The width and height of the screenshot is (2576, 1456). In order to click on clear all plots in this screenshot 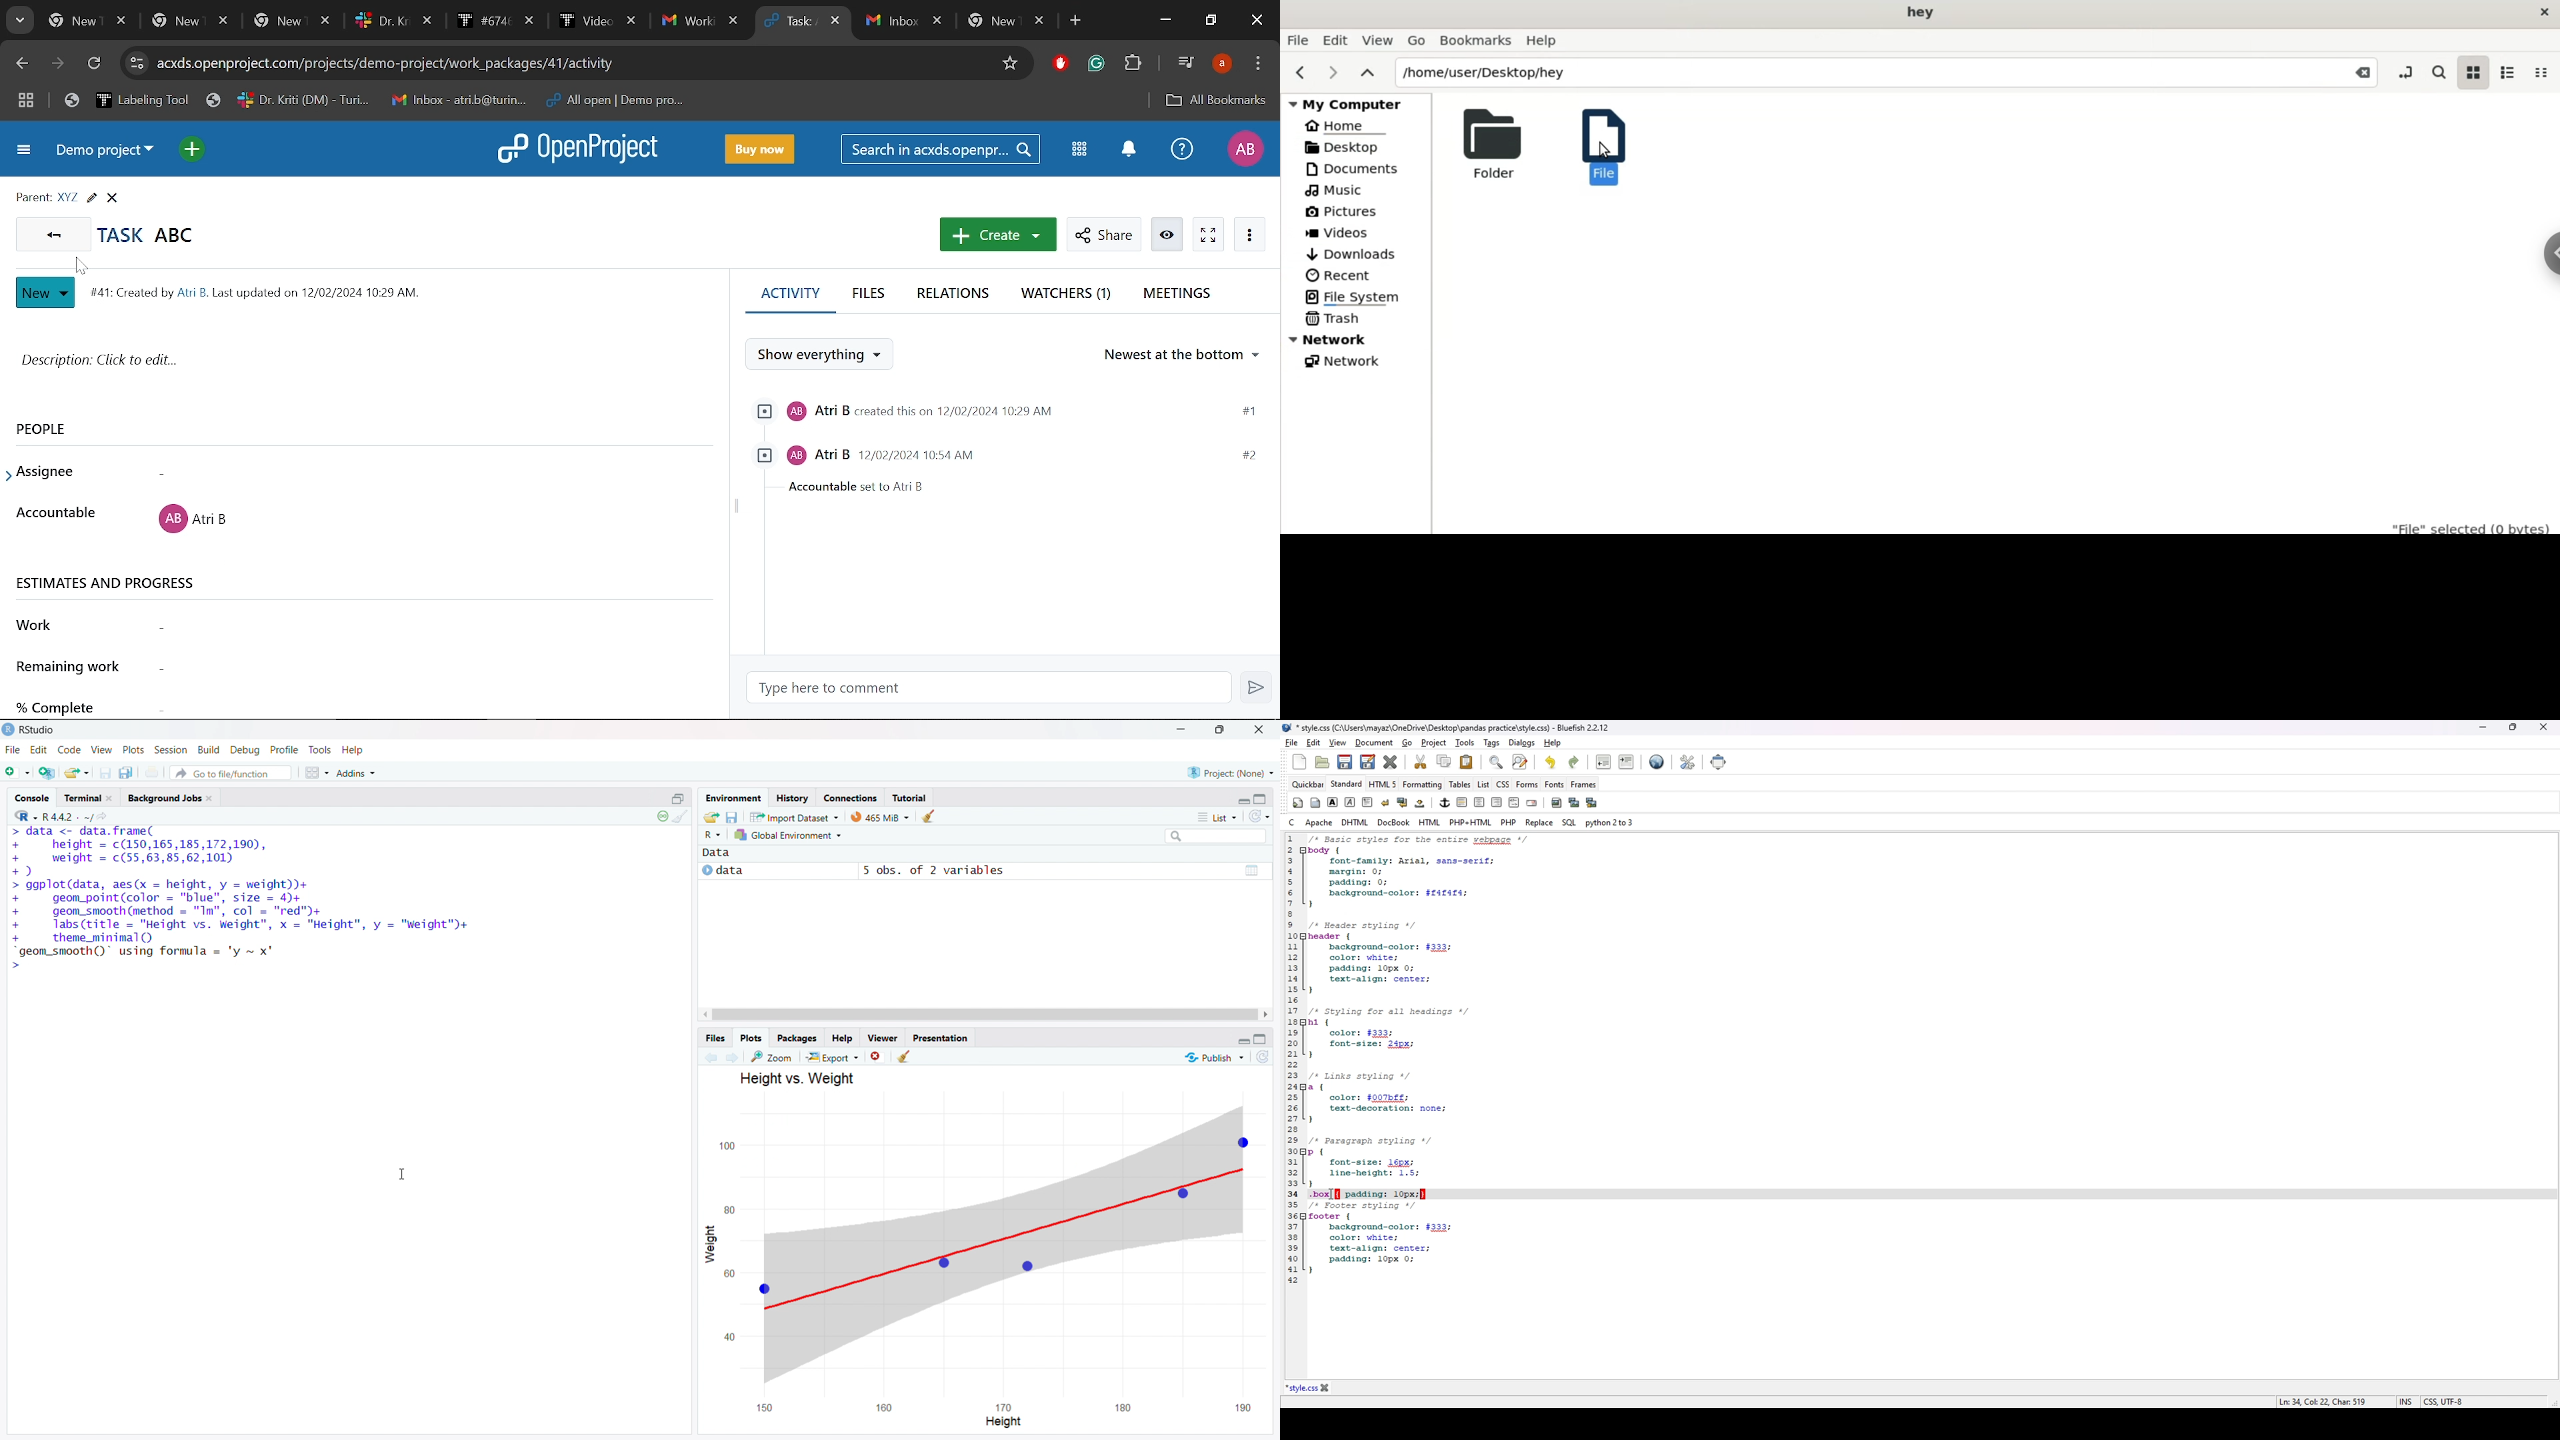, I will do `click(903, 1057)`.